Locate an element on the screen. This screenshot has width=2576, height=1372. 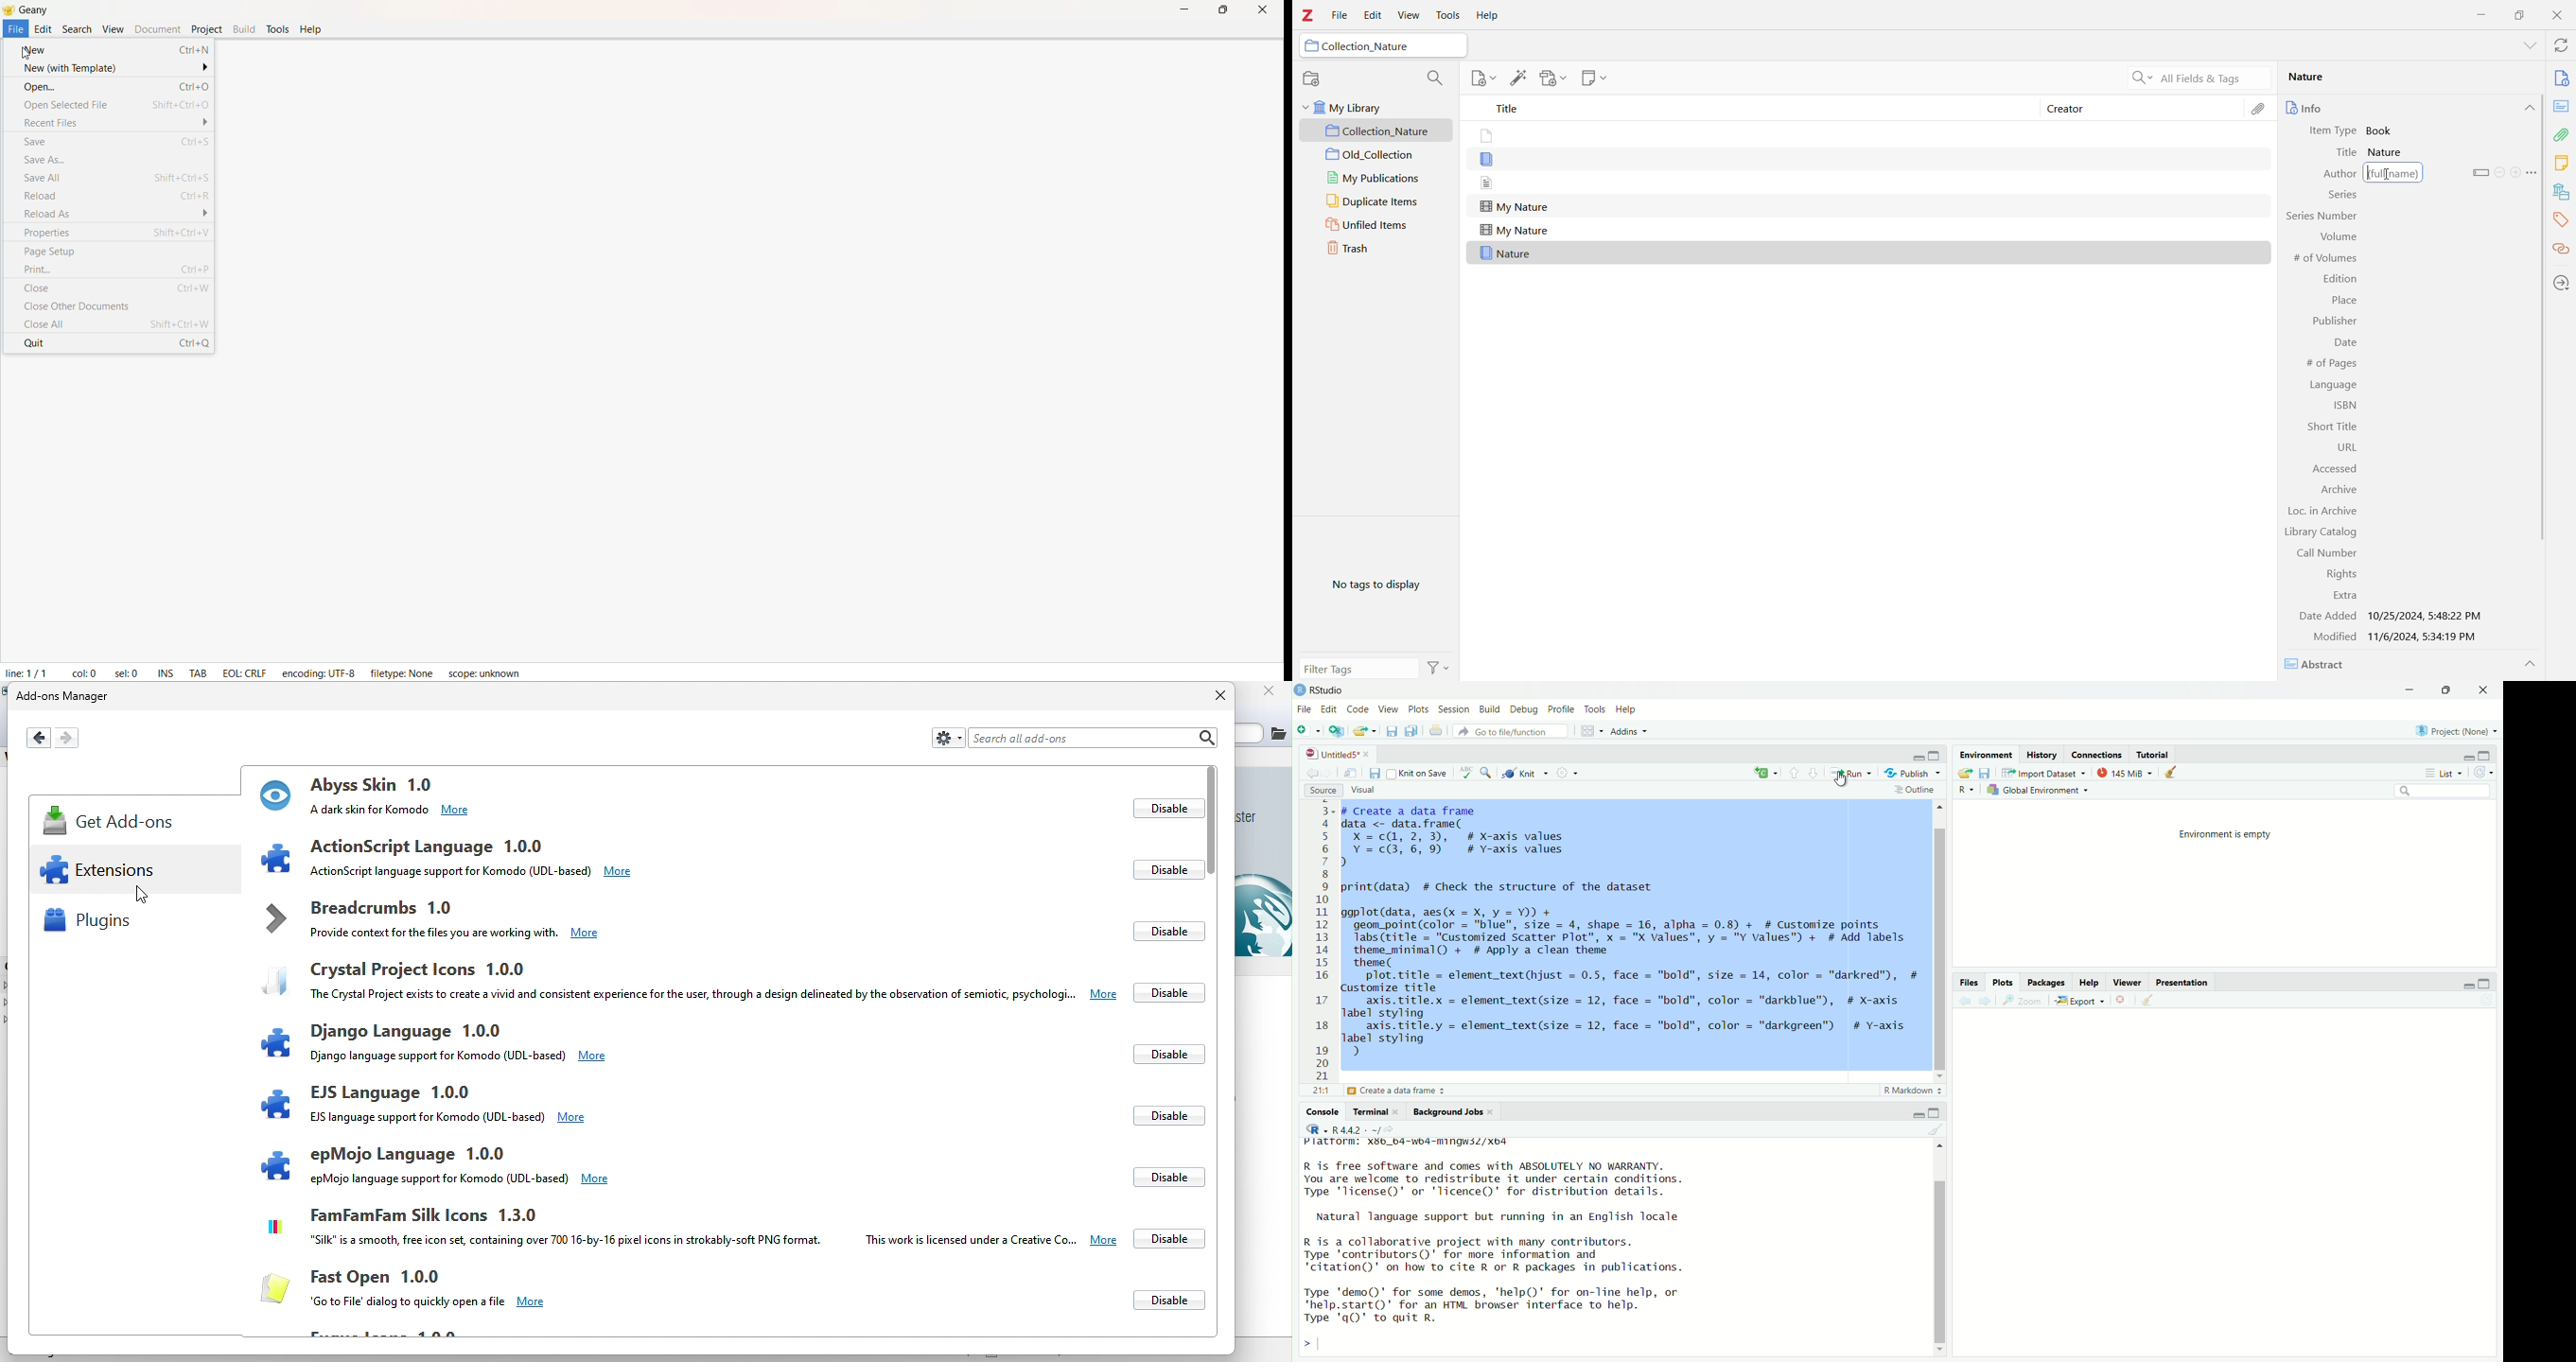
Info is located at coordinates (2562, 80).